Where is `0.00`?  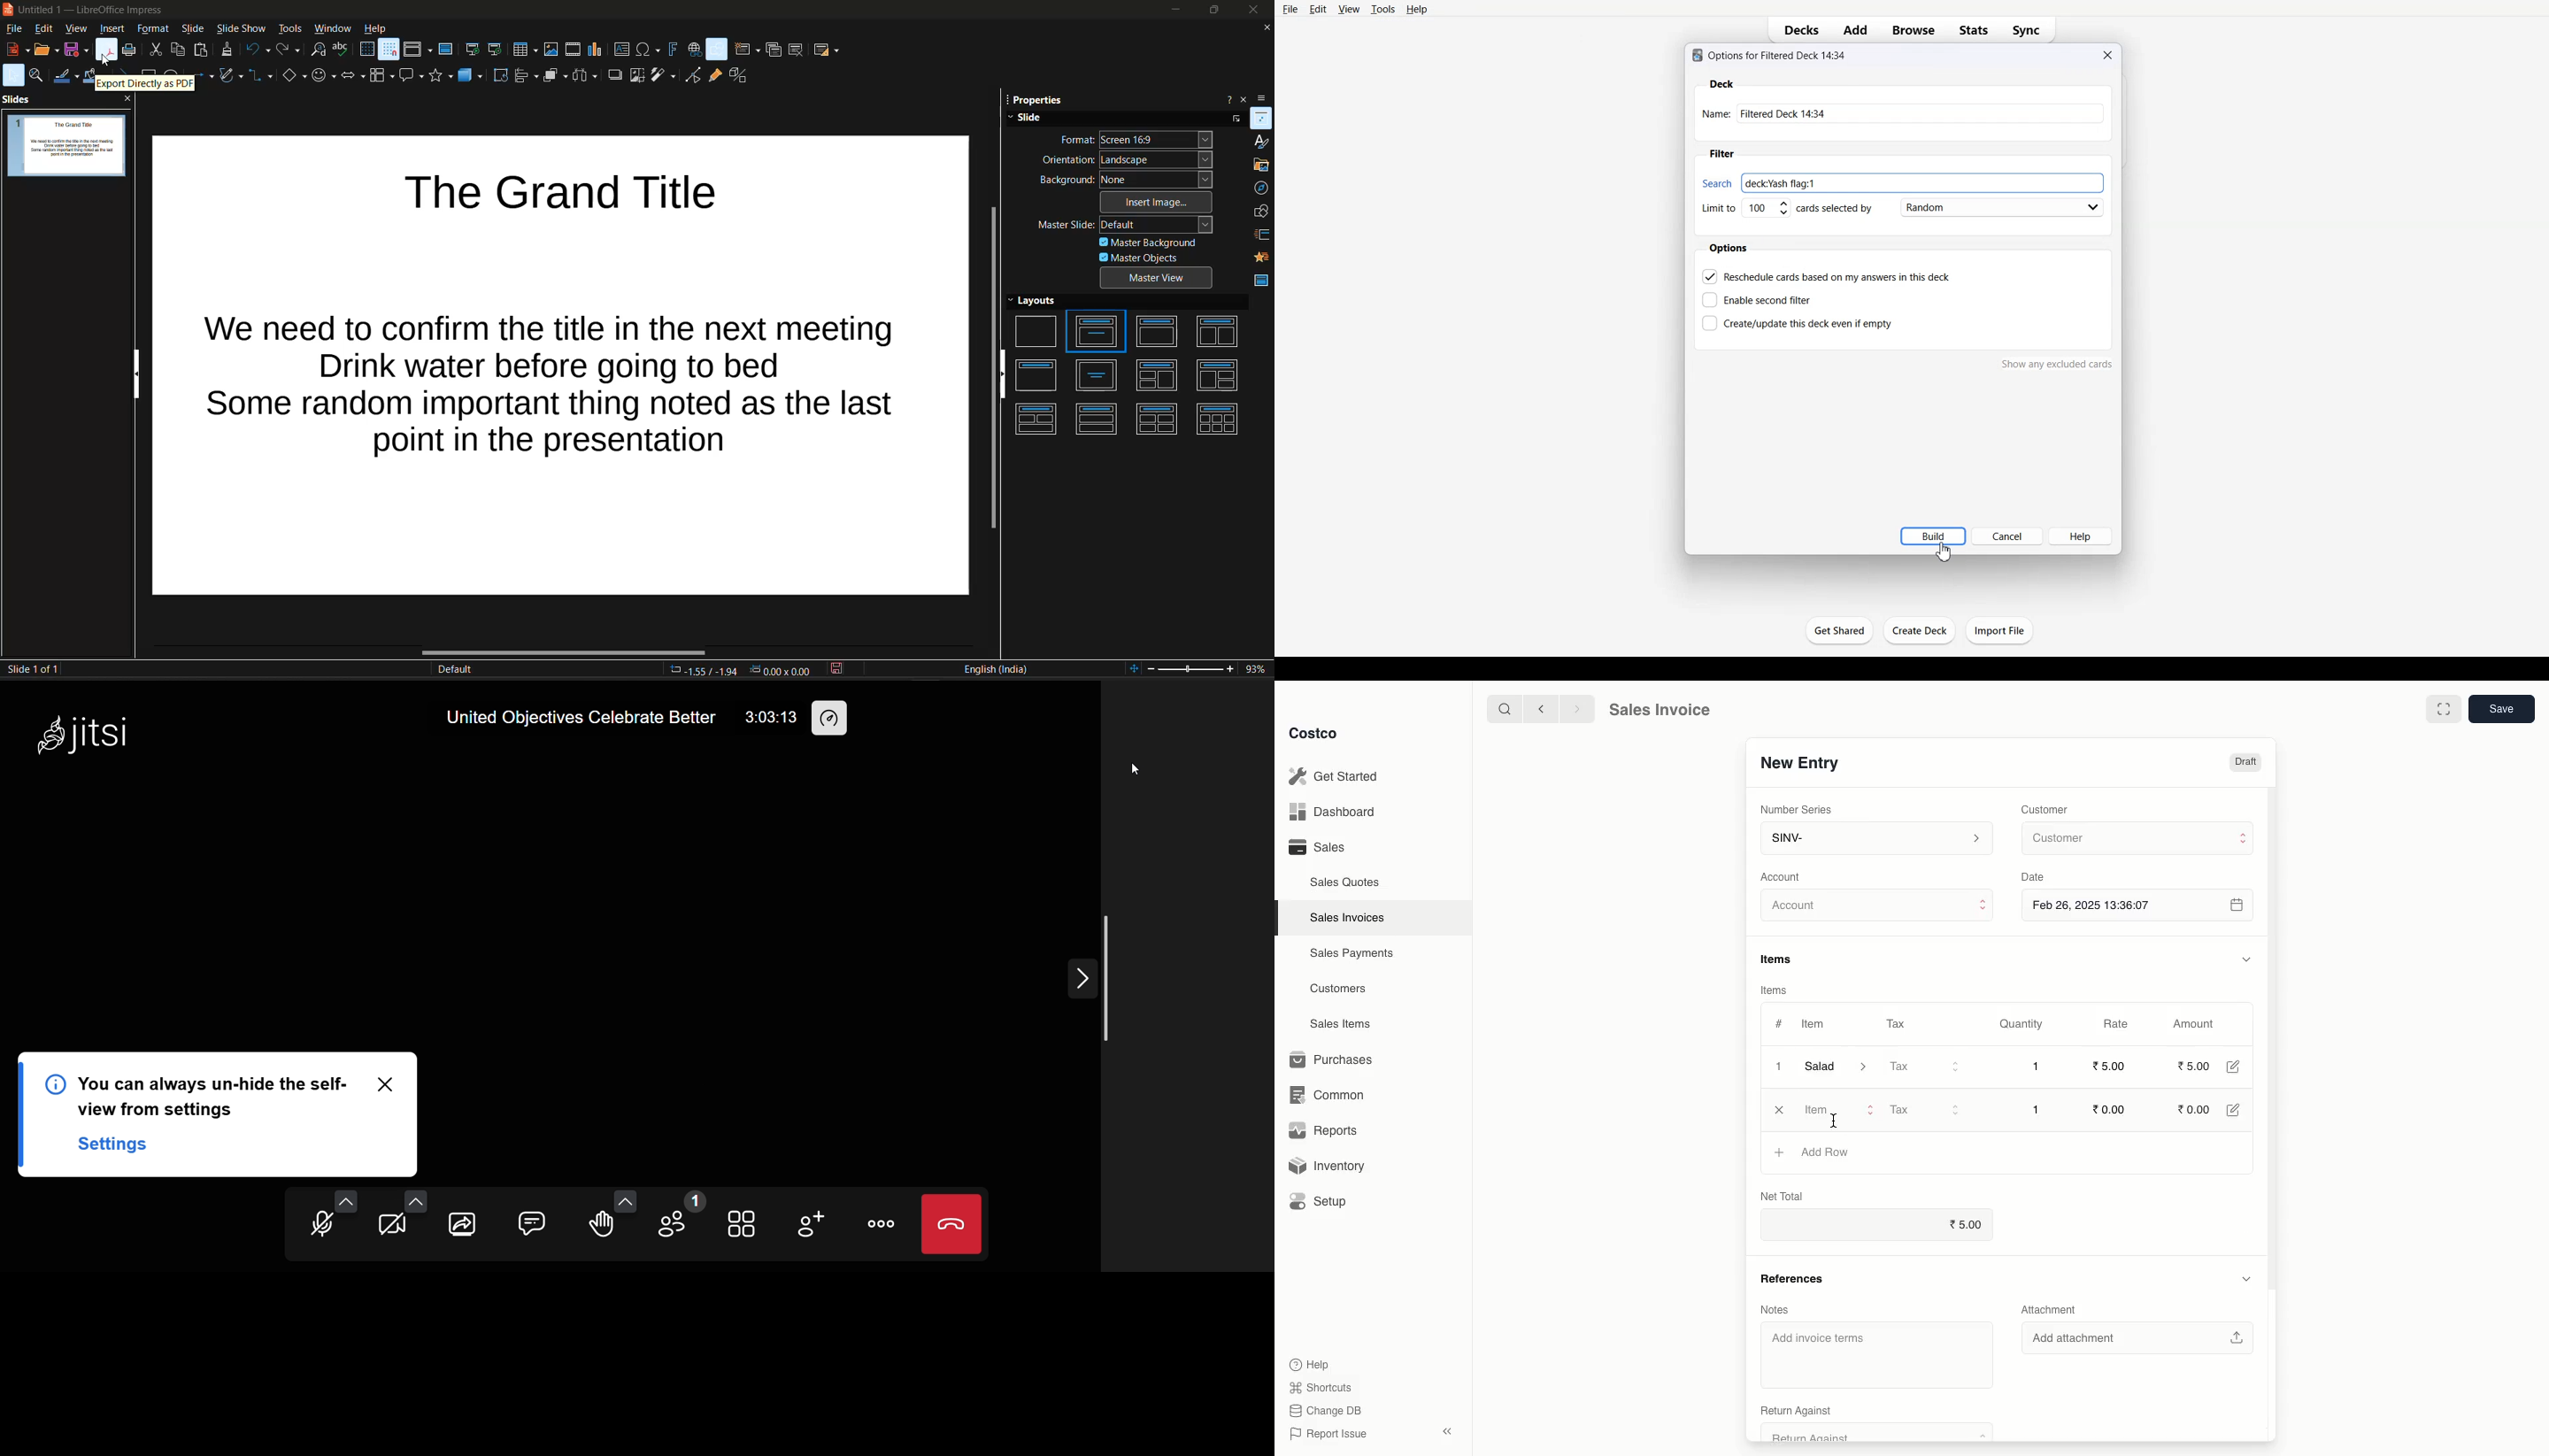 0.00 is located at coordinates (2108, 1109).